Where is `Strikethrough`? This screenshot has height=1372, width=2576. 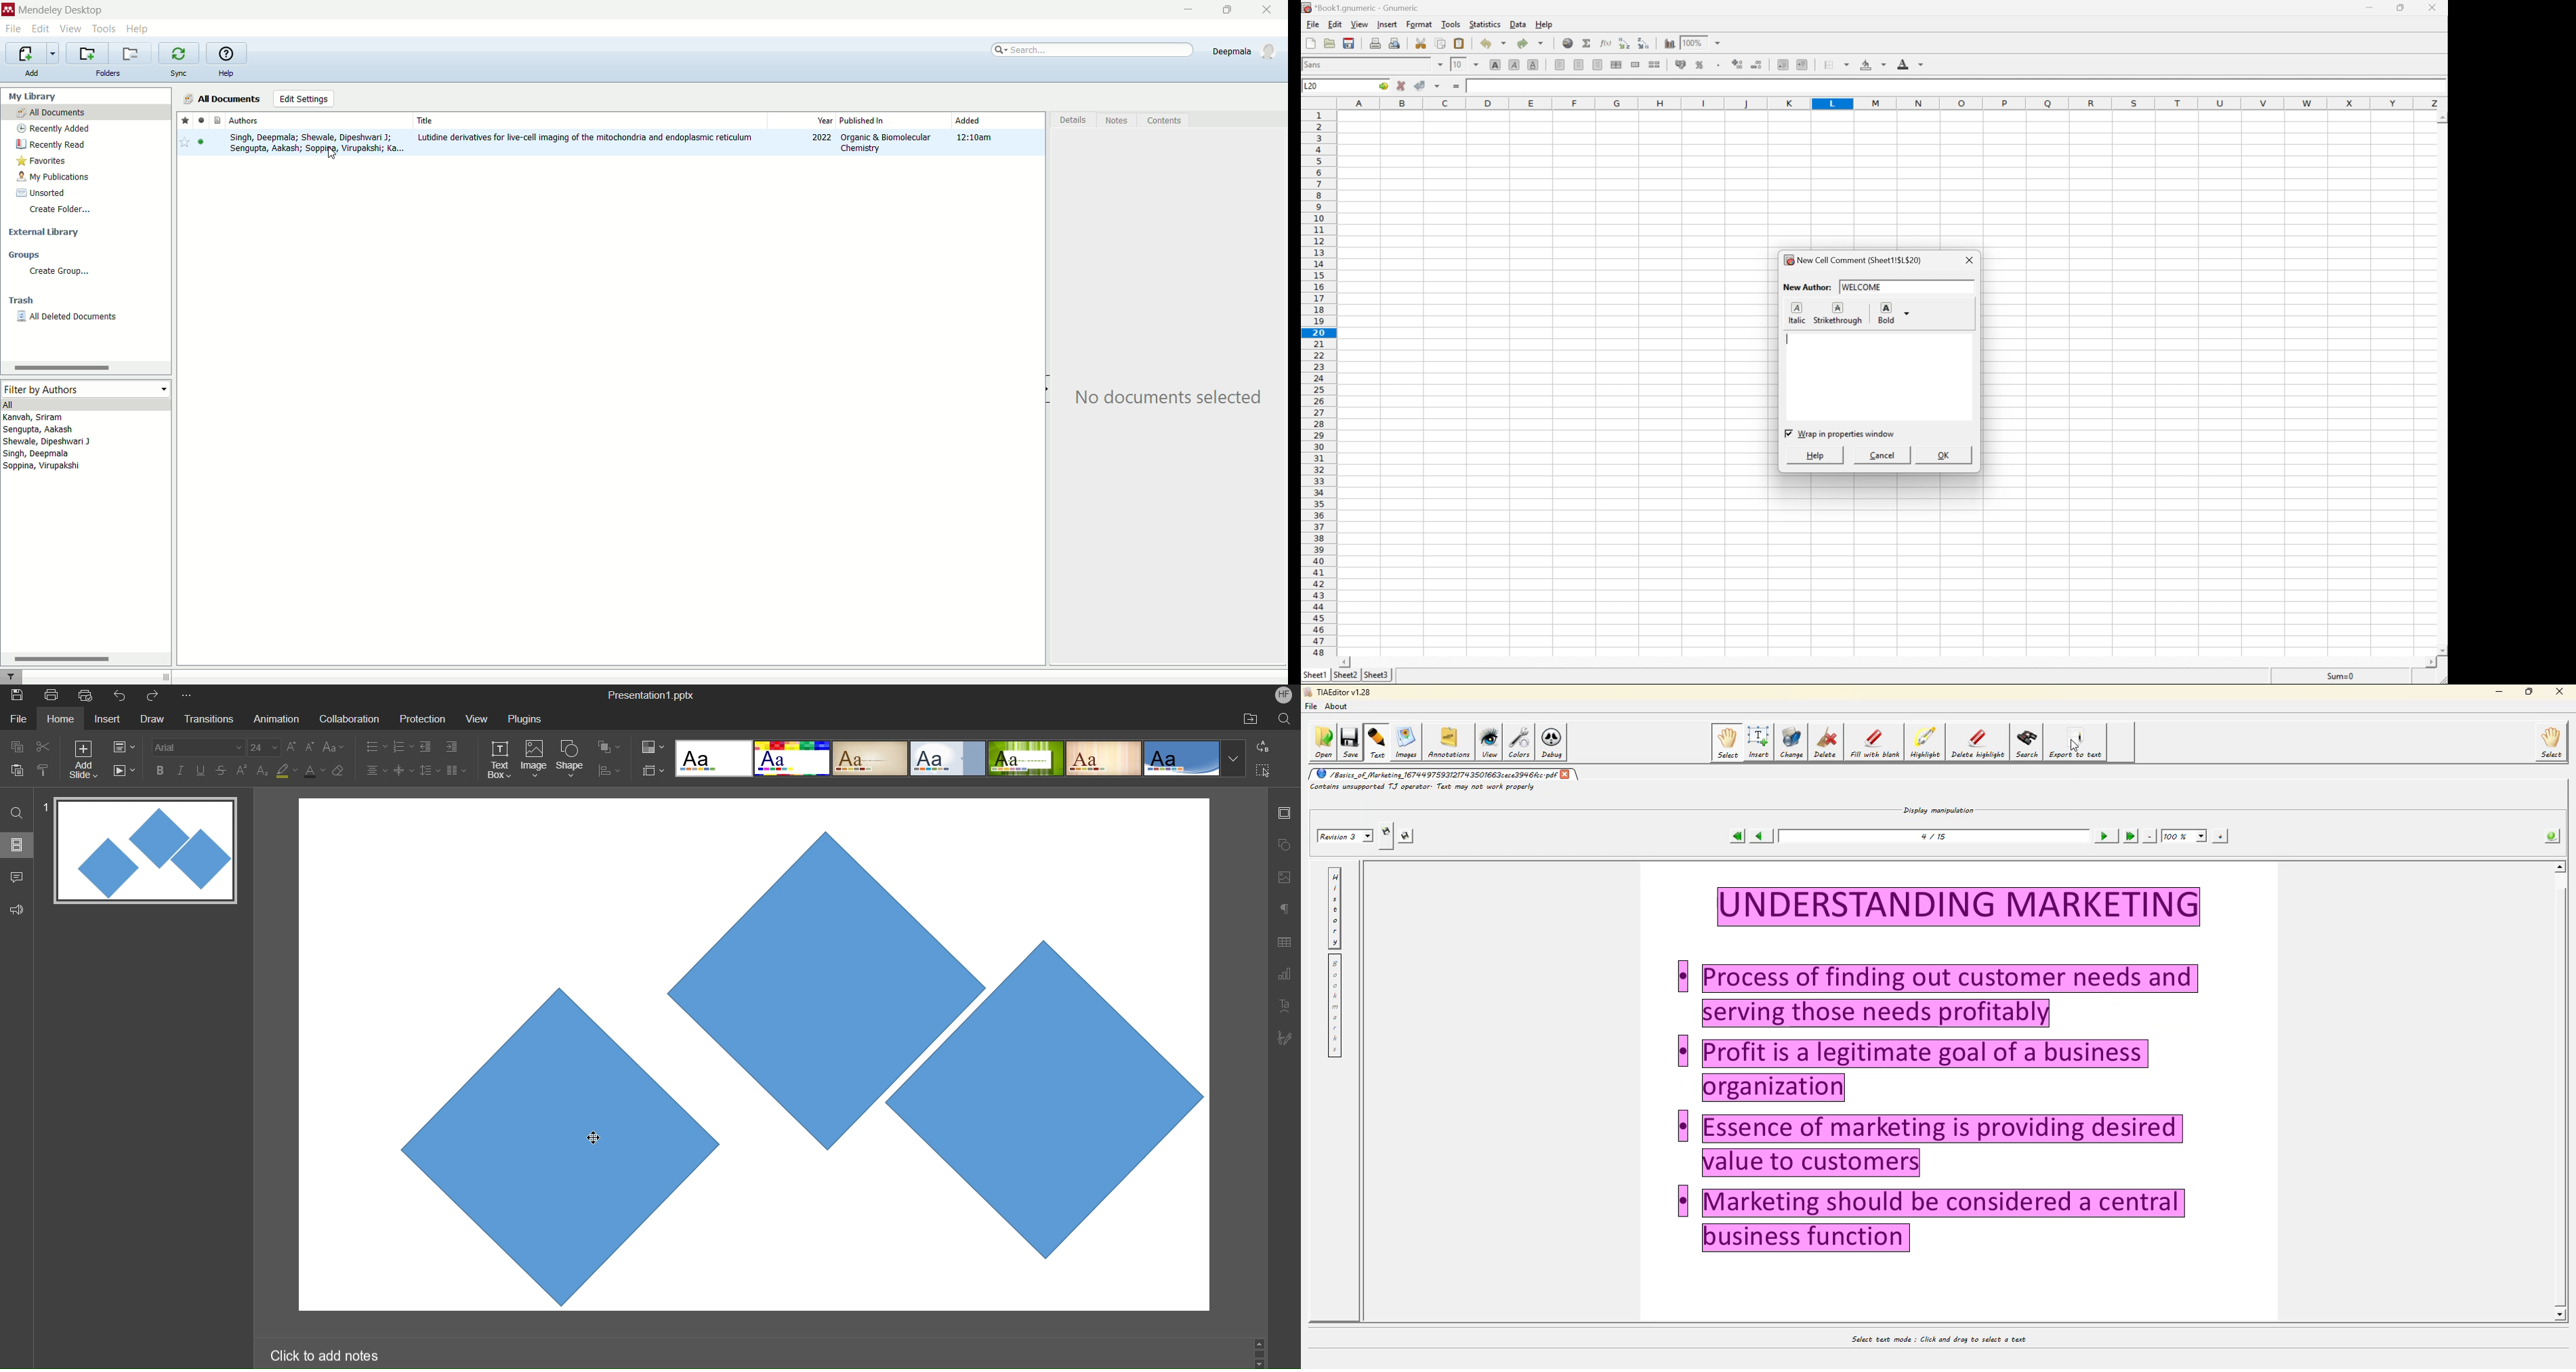 Strikethrough is located at coordinates (1839, 313).